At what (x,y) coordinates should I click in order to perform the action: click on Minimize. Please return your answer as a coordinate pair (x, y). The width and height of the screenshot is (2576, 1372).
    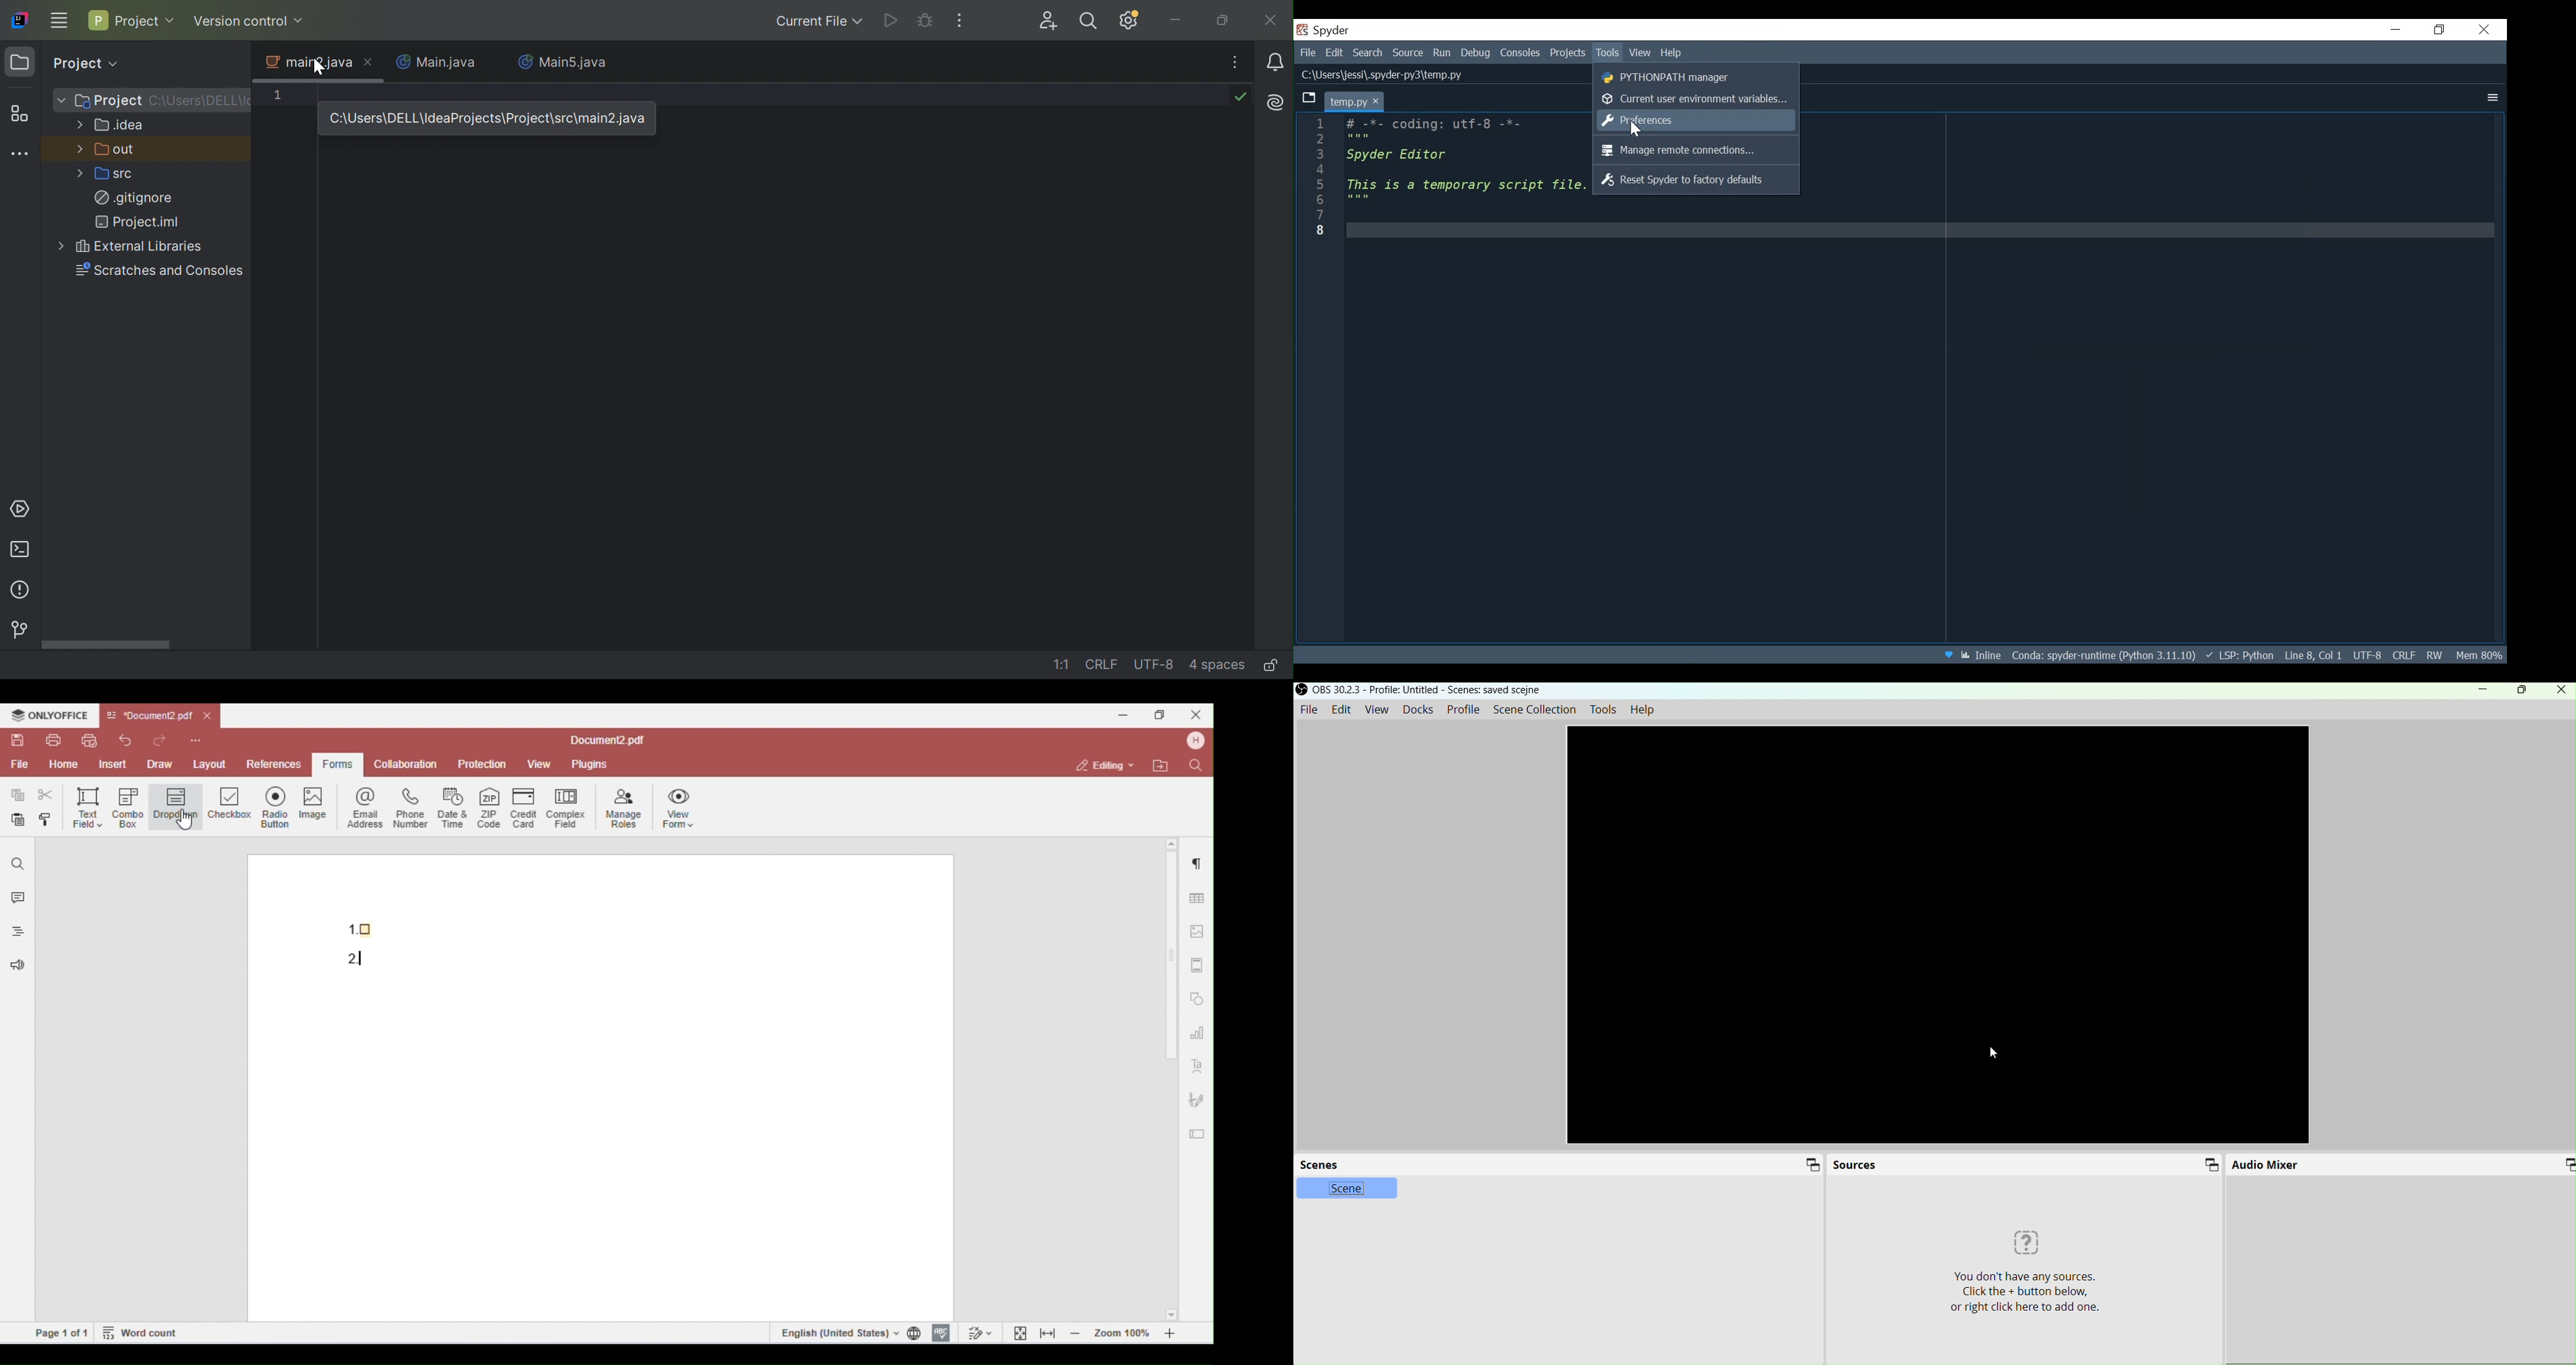
    Looking at the image, I should click on (2396, 29).